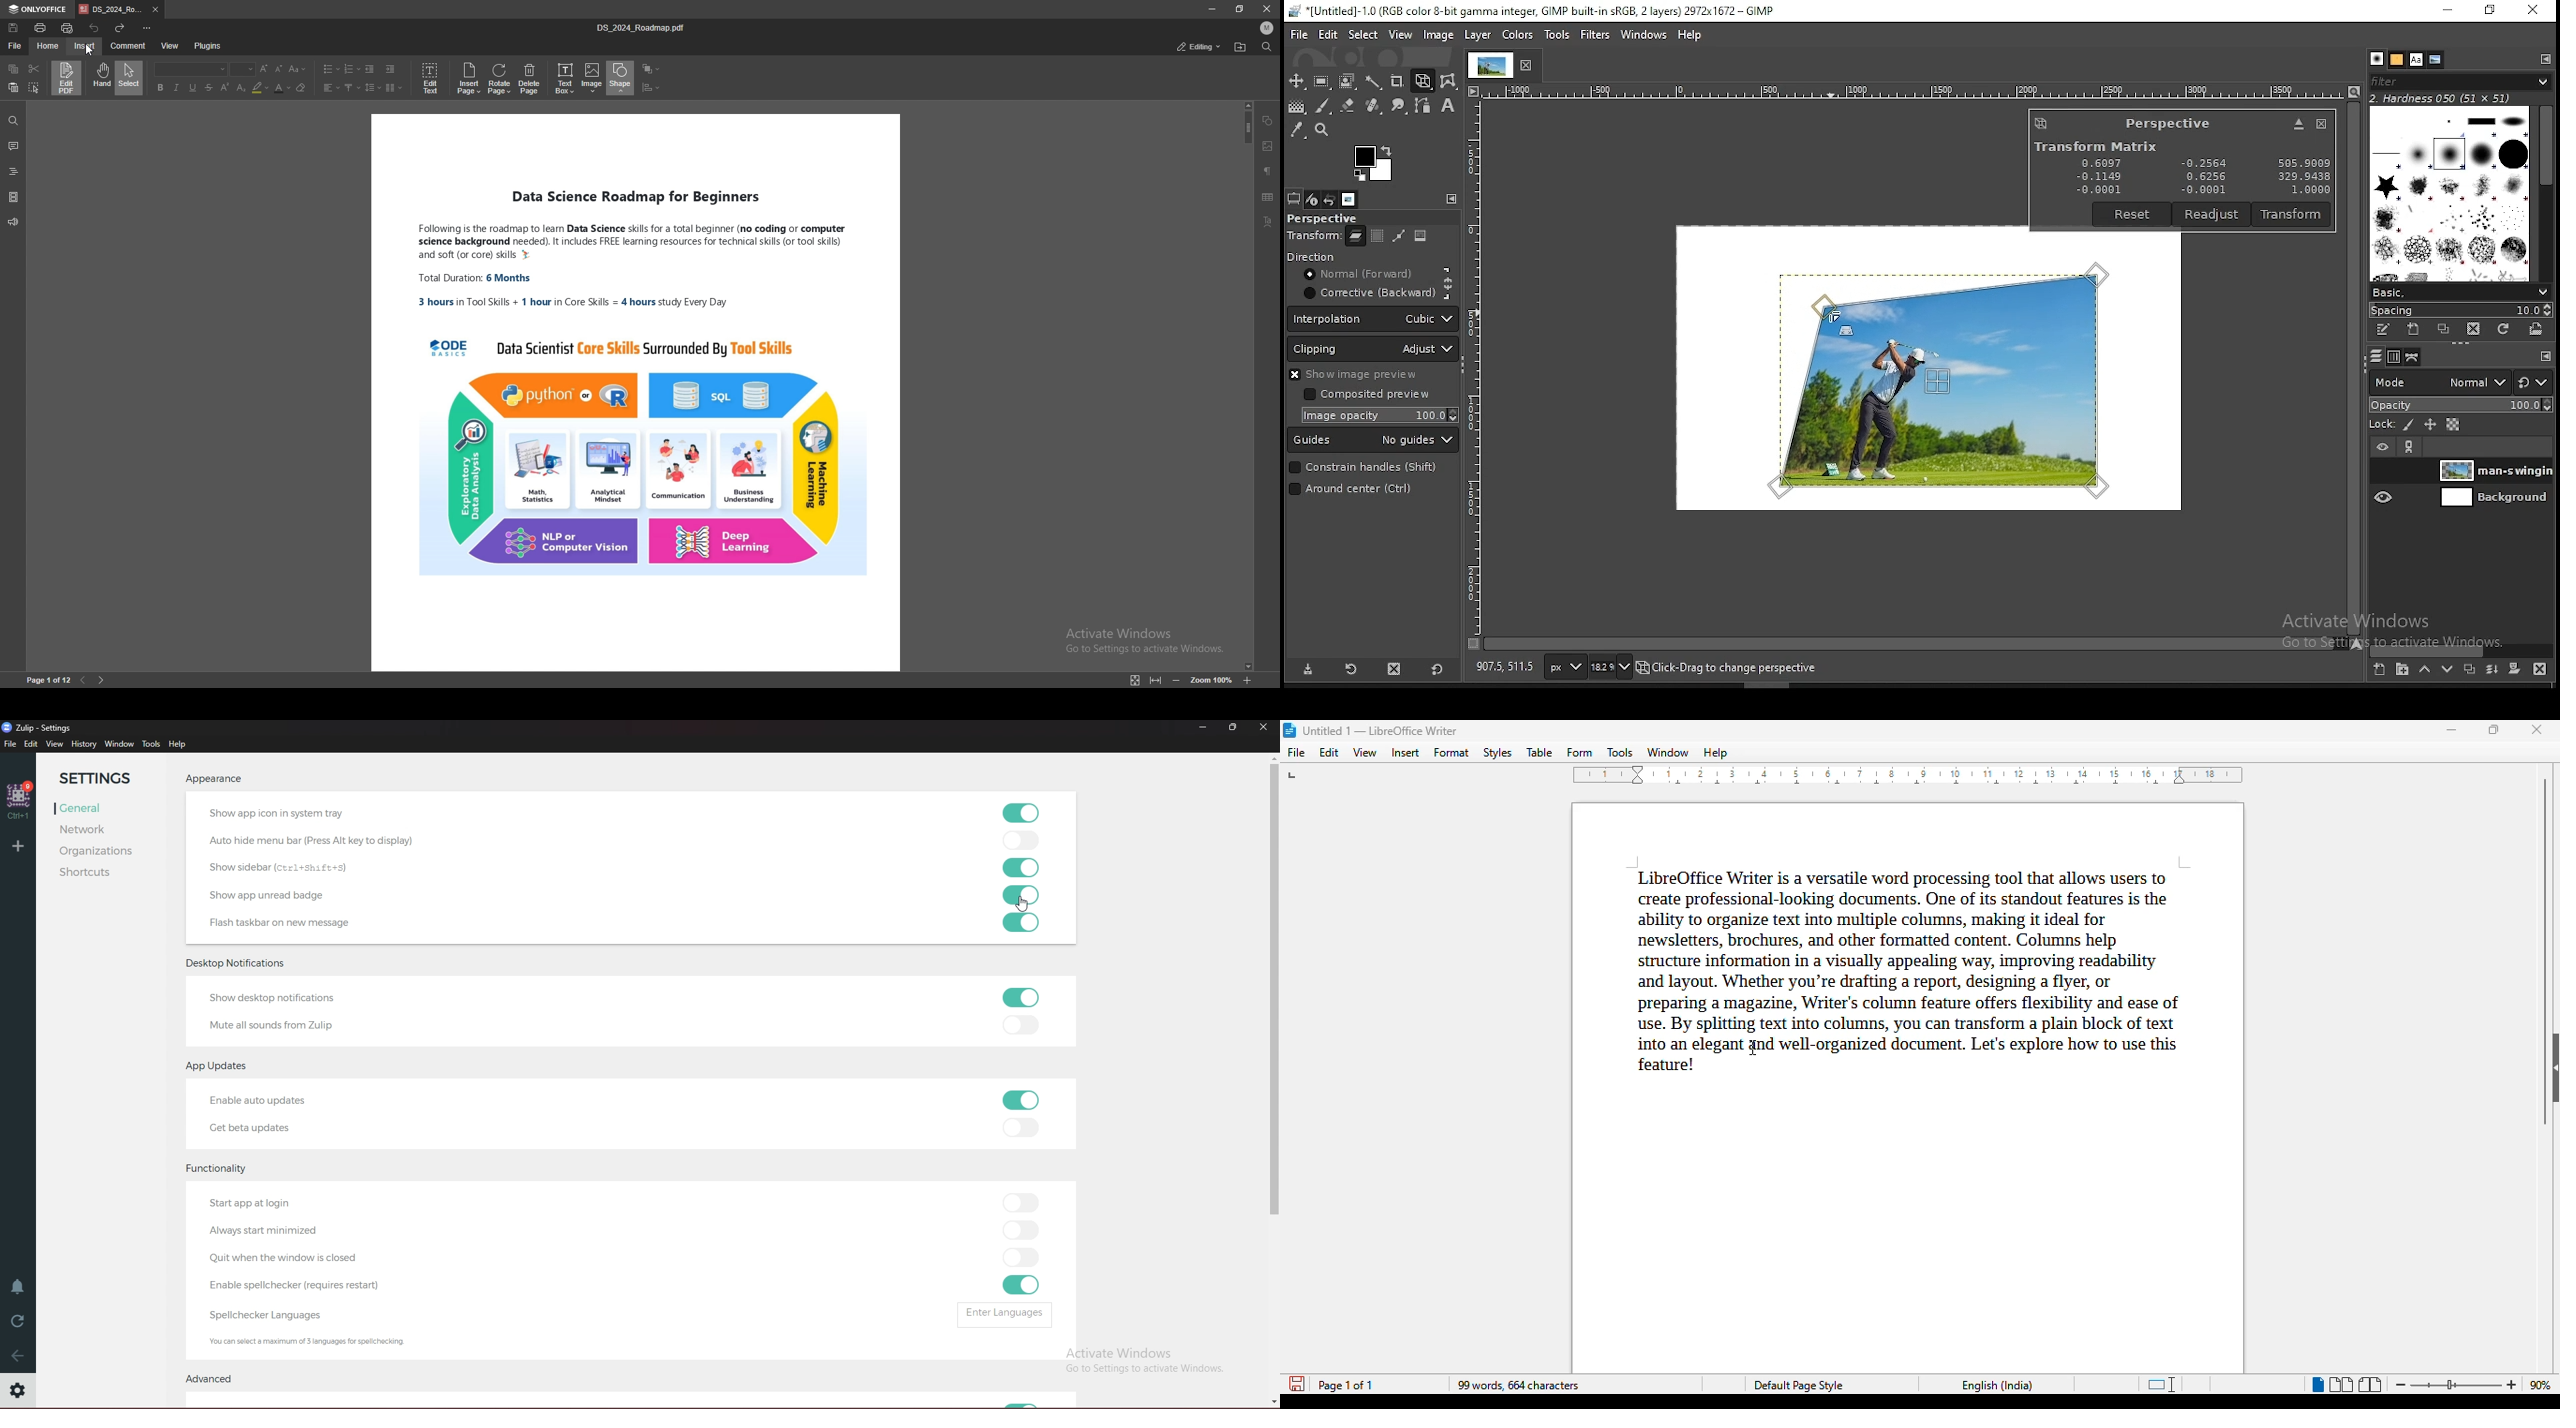 This screenshot has height=1428, width=2576. Describe the element at coordinates (2492, 470) in the screenshot. I see `layer ` at that location.